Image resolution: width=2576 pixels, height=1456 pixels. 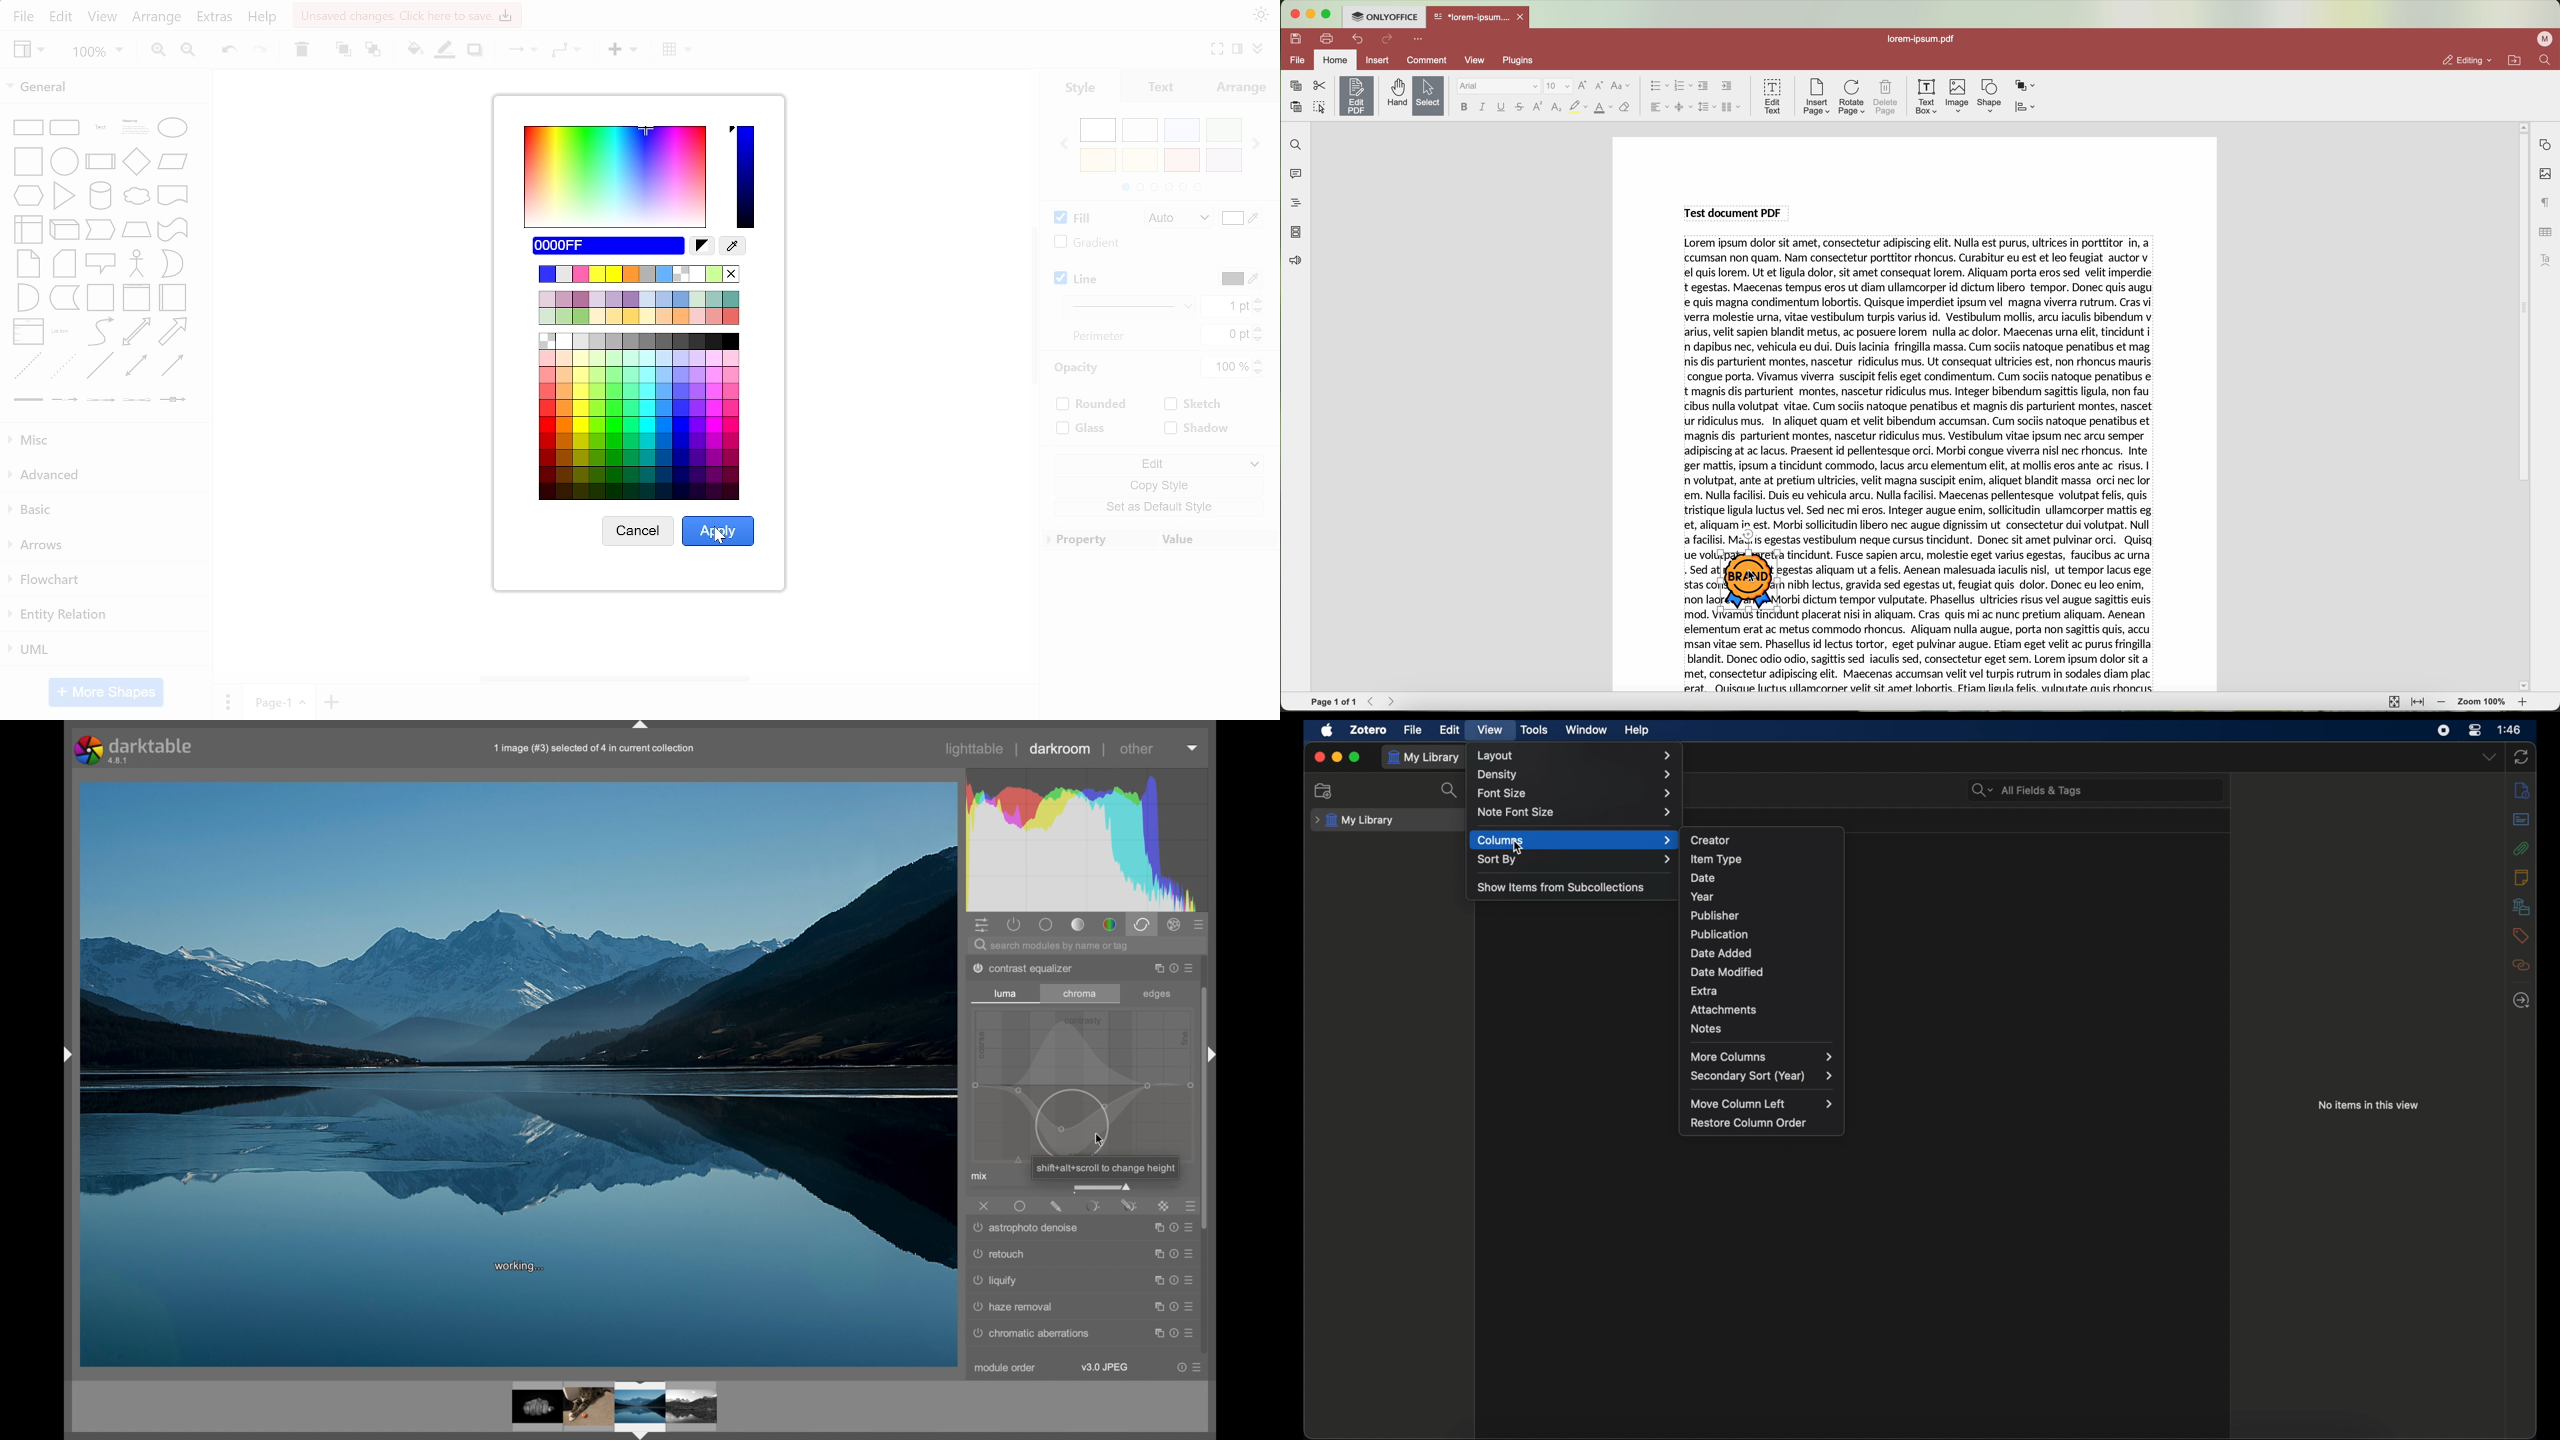 I want to click on screen recorder, so click(x=2443, y=730).